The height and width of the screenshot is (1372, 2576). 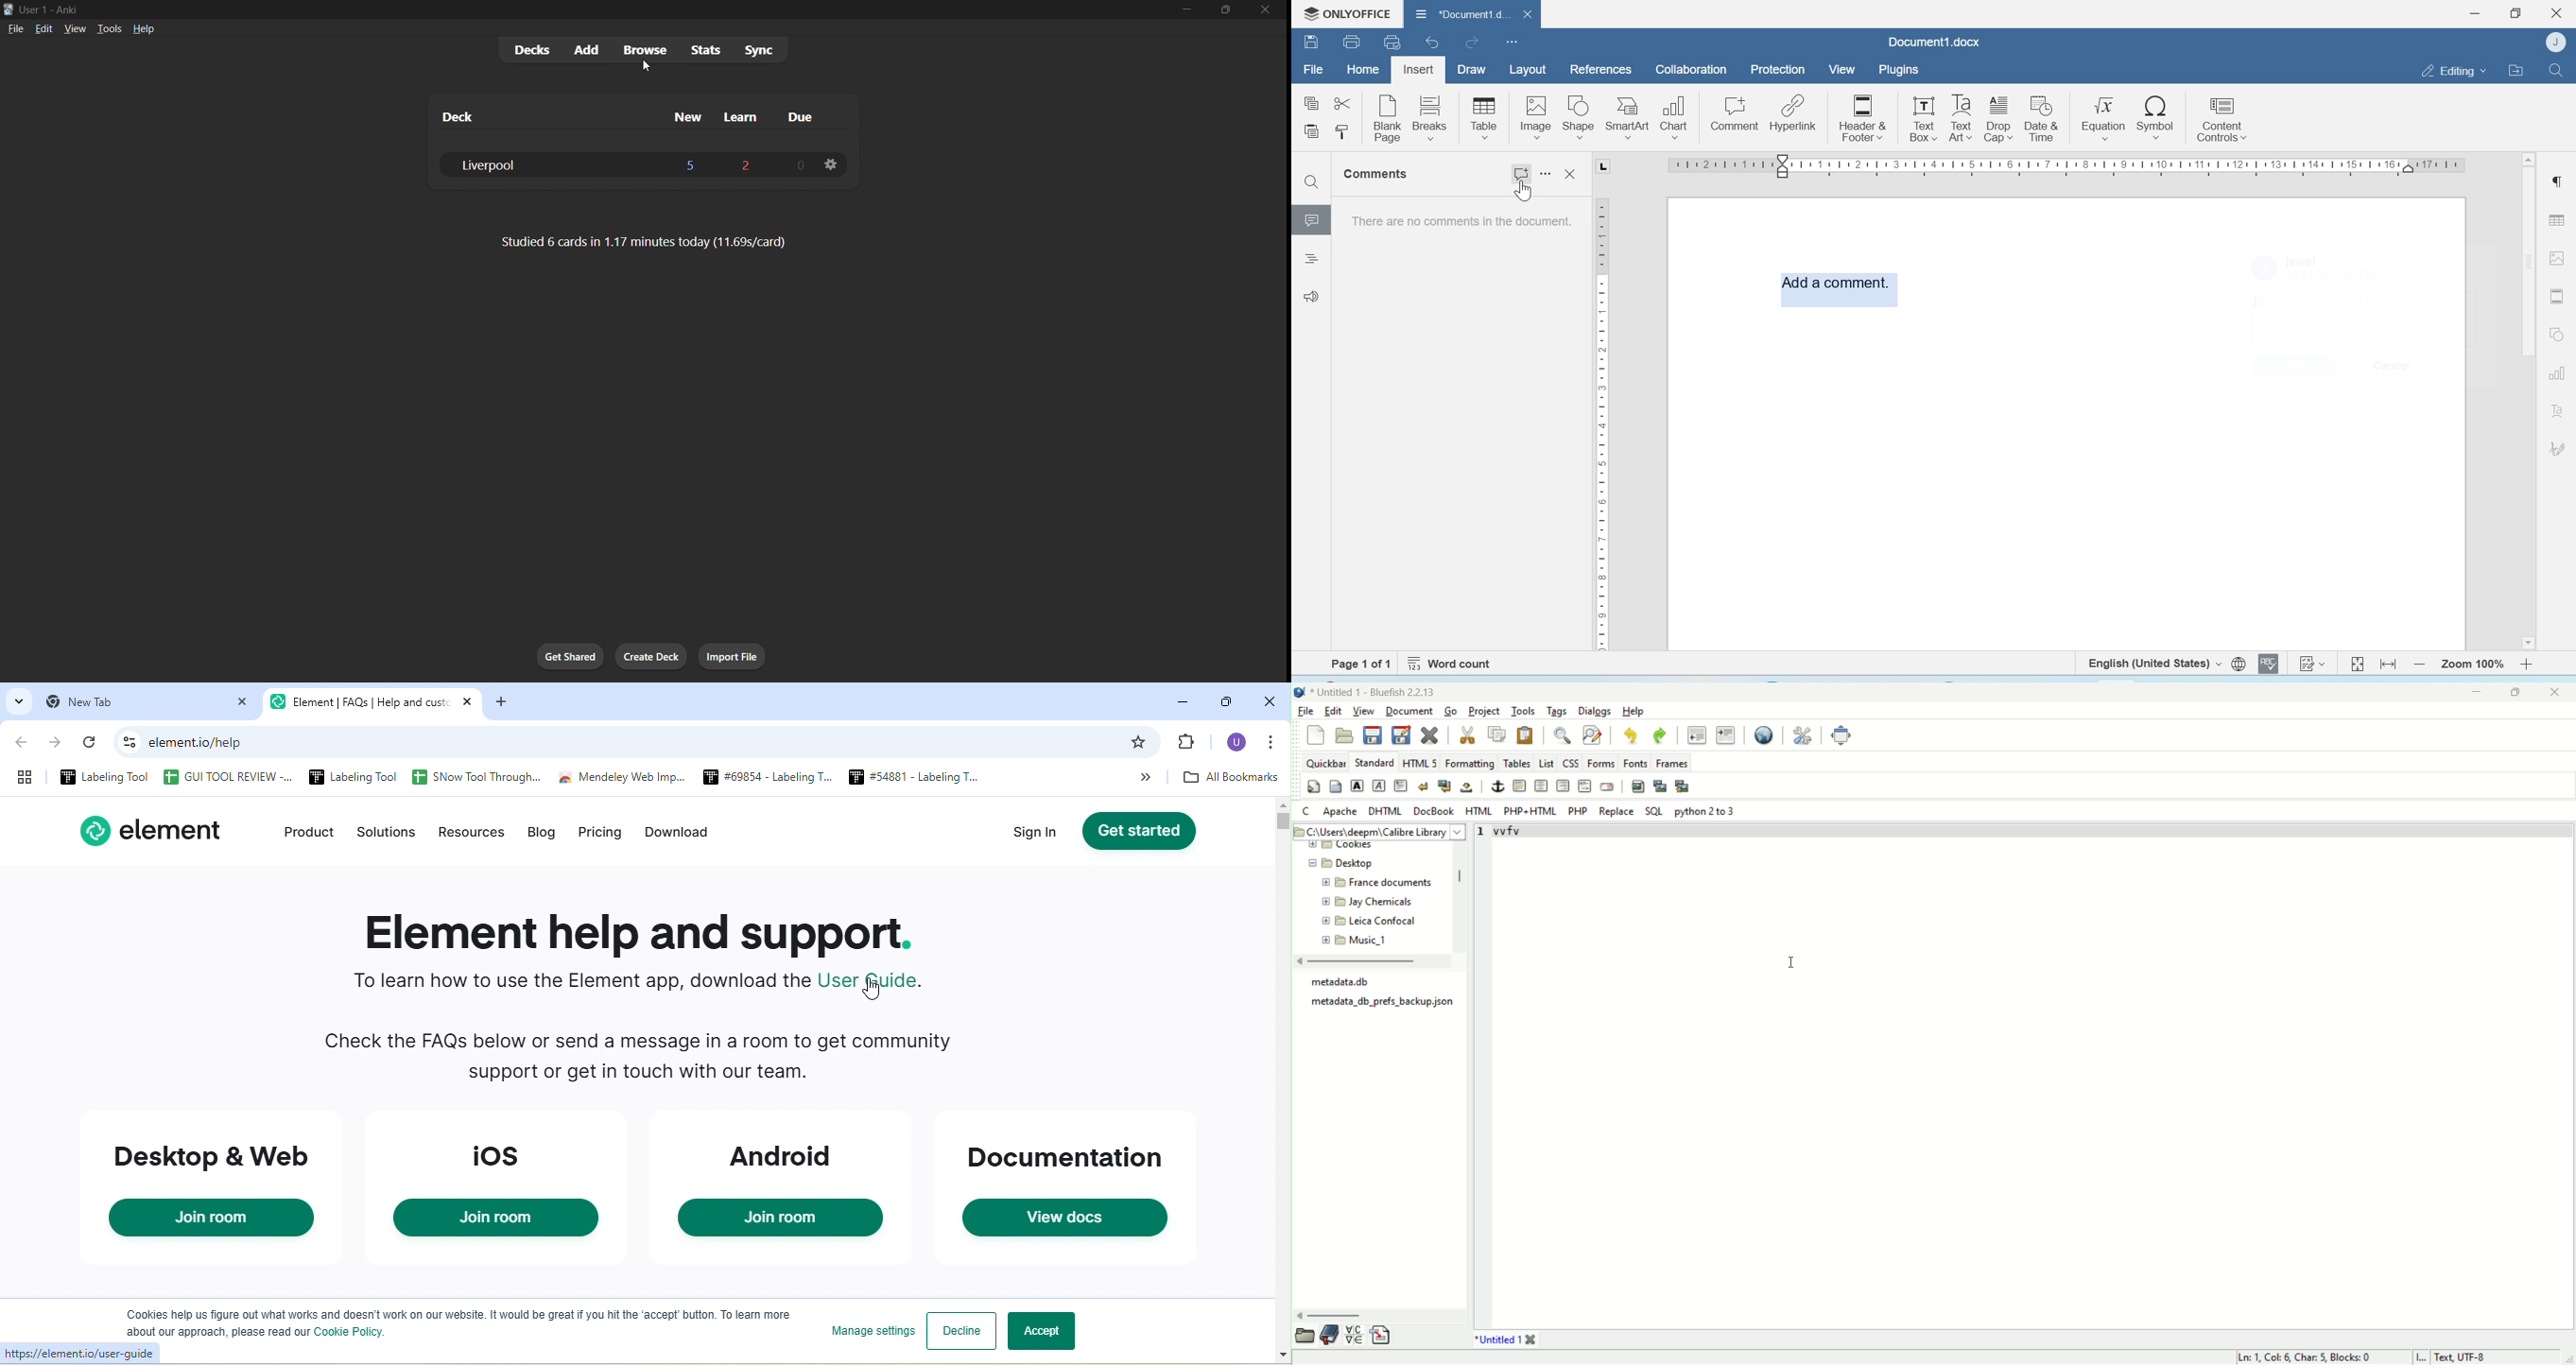 I want to click on STANDARD, so click(x=1372, y=762).